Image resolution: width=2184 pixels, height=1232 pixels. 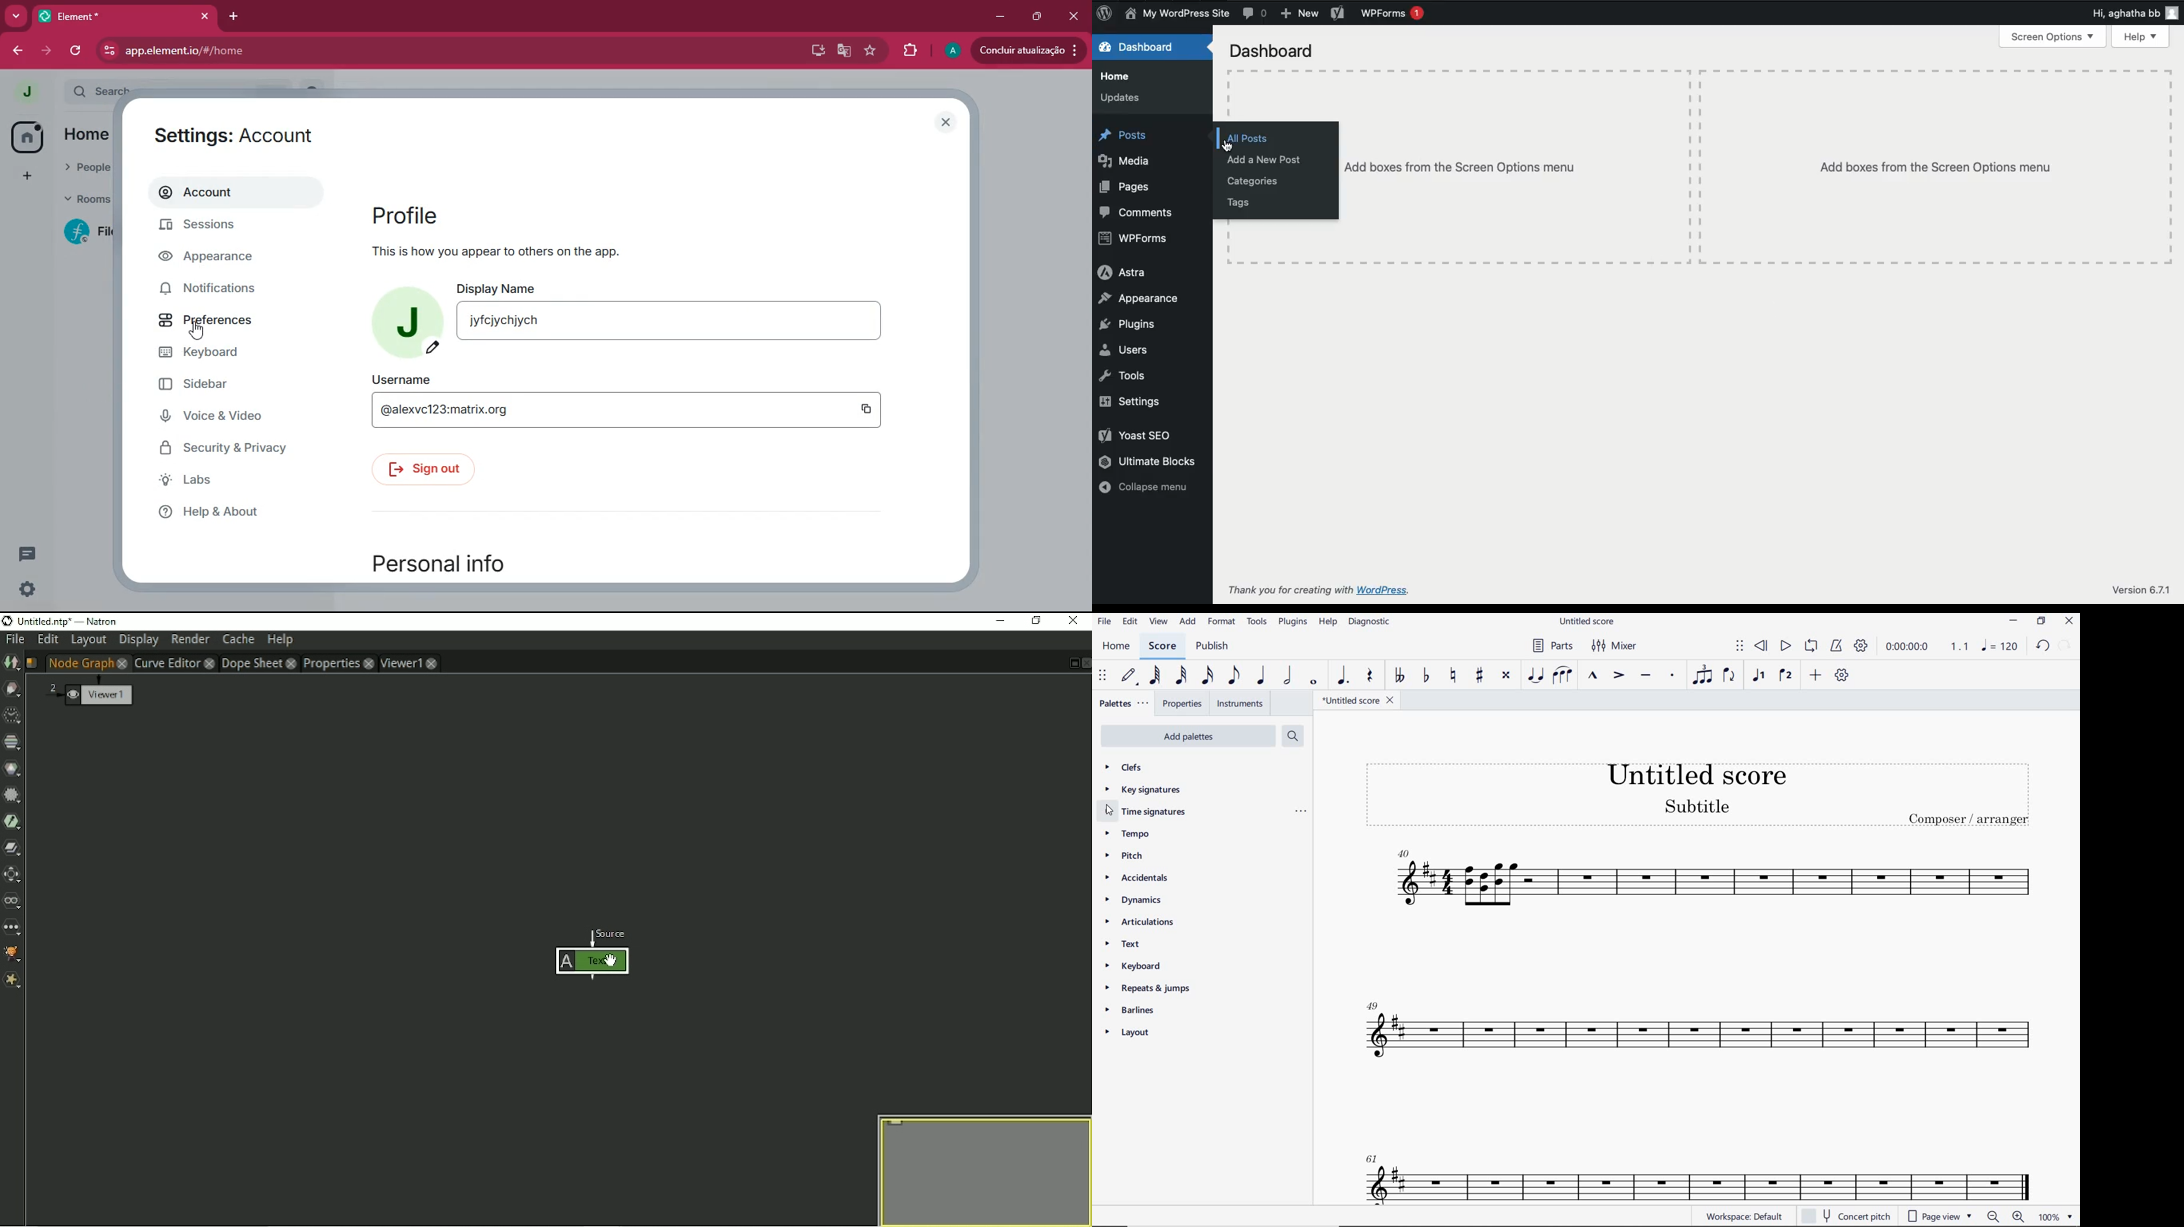 I want to click on REST, so click(x=1371, y=676).